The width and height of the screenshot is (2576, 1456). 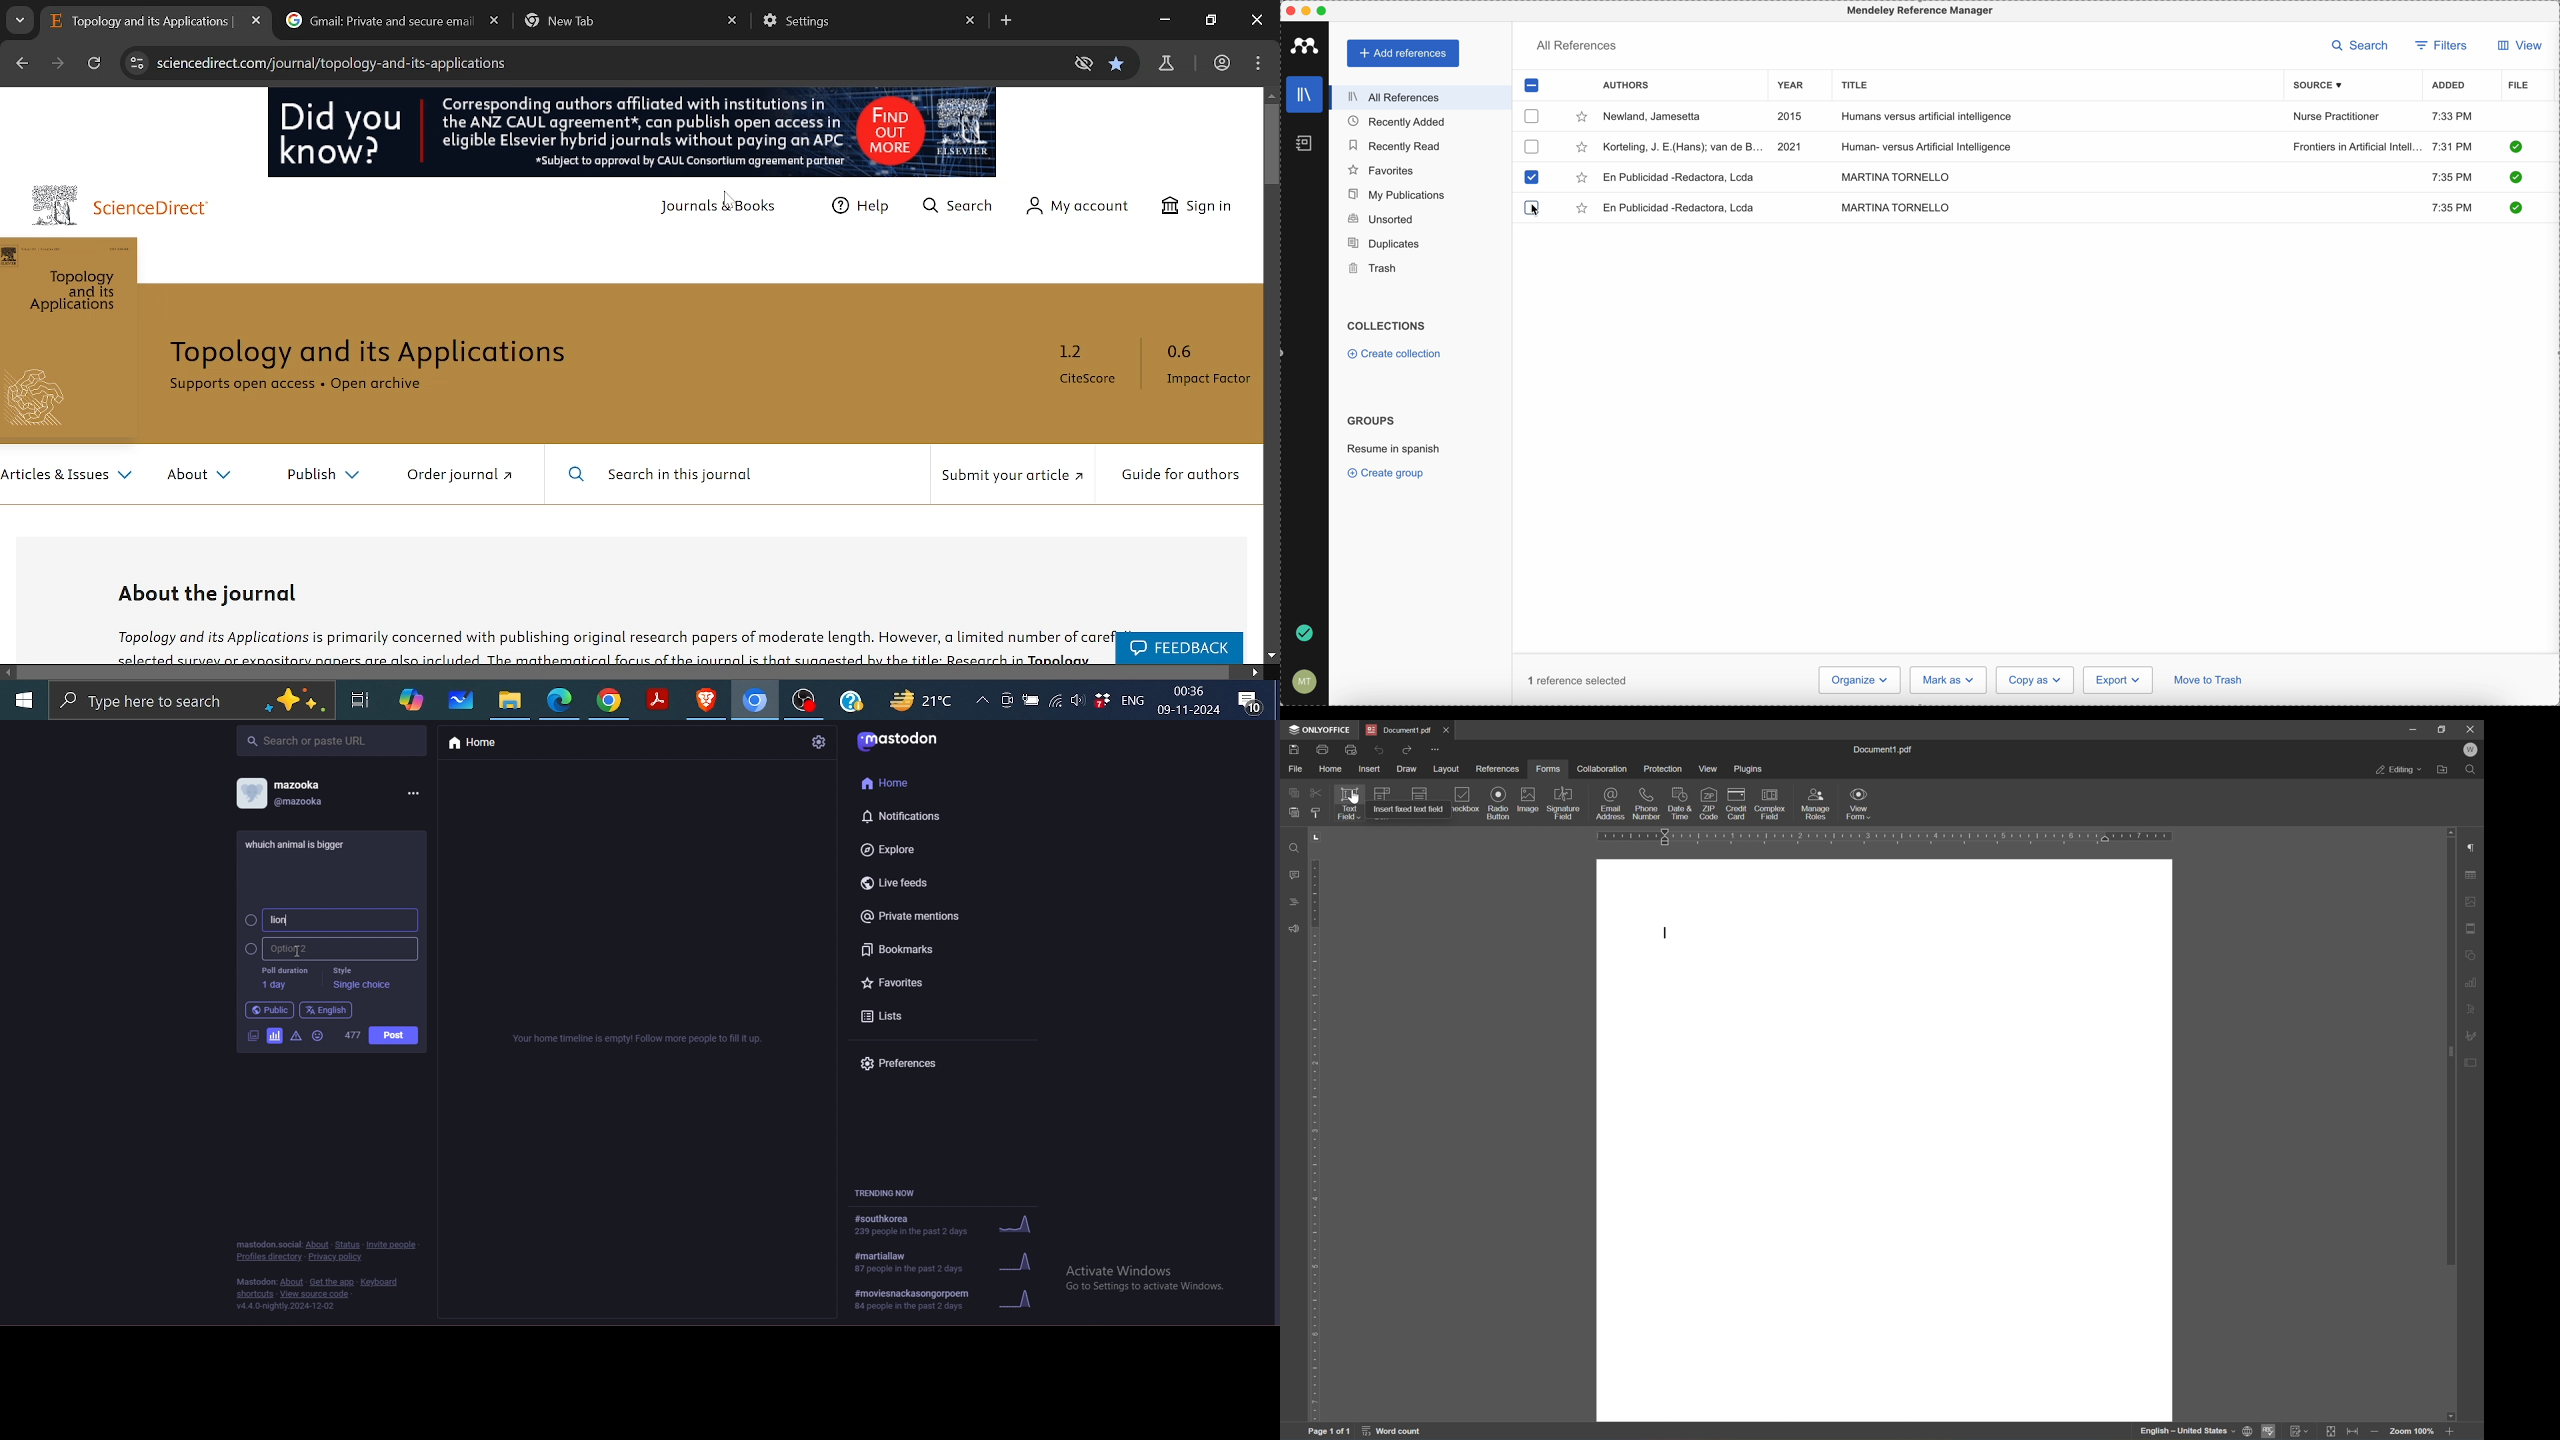 I want to click on trending now, so click(x=895, y=1194).